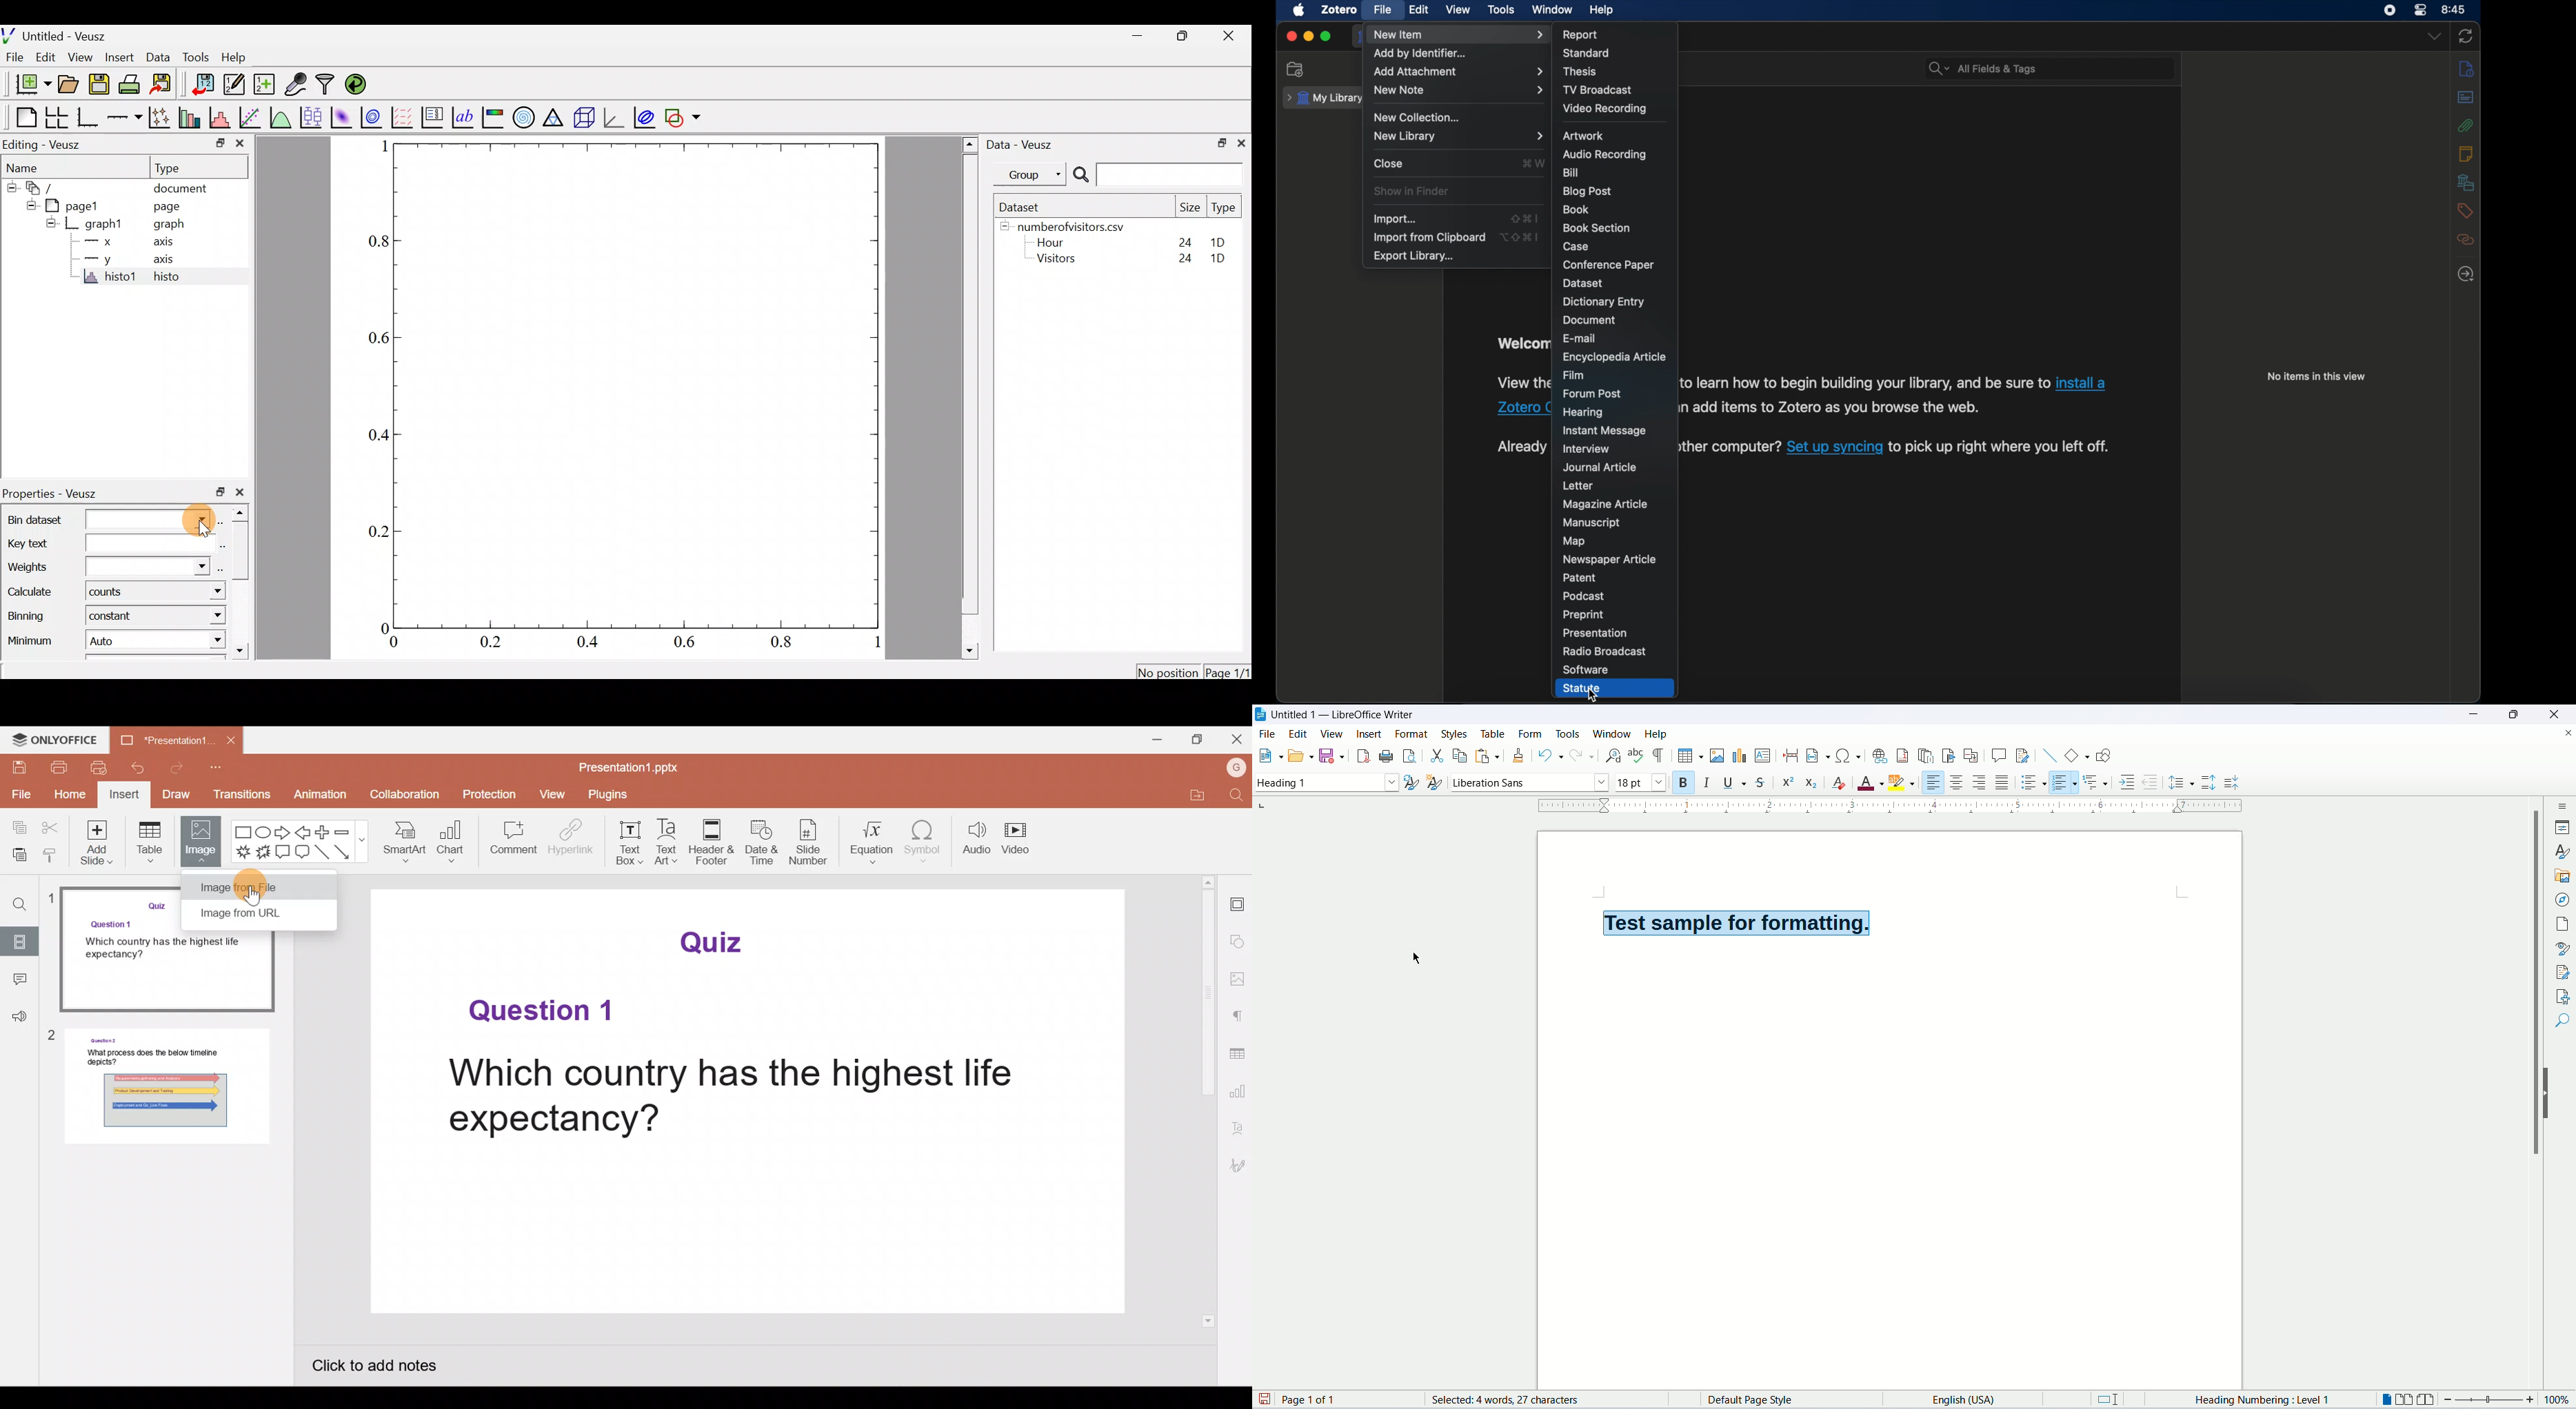 The image size is (2576, 1428). Describe the element at coordinates (1436, 783) in the screenshot. I see `new style` at that location.